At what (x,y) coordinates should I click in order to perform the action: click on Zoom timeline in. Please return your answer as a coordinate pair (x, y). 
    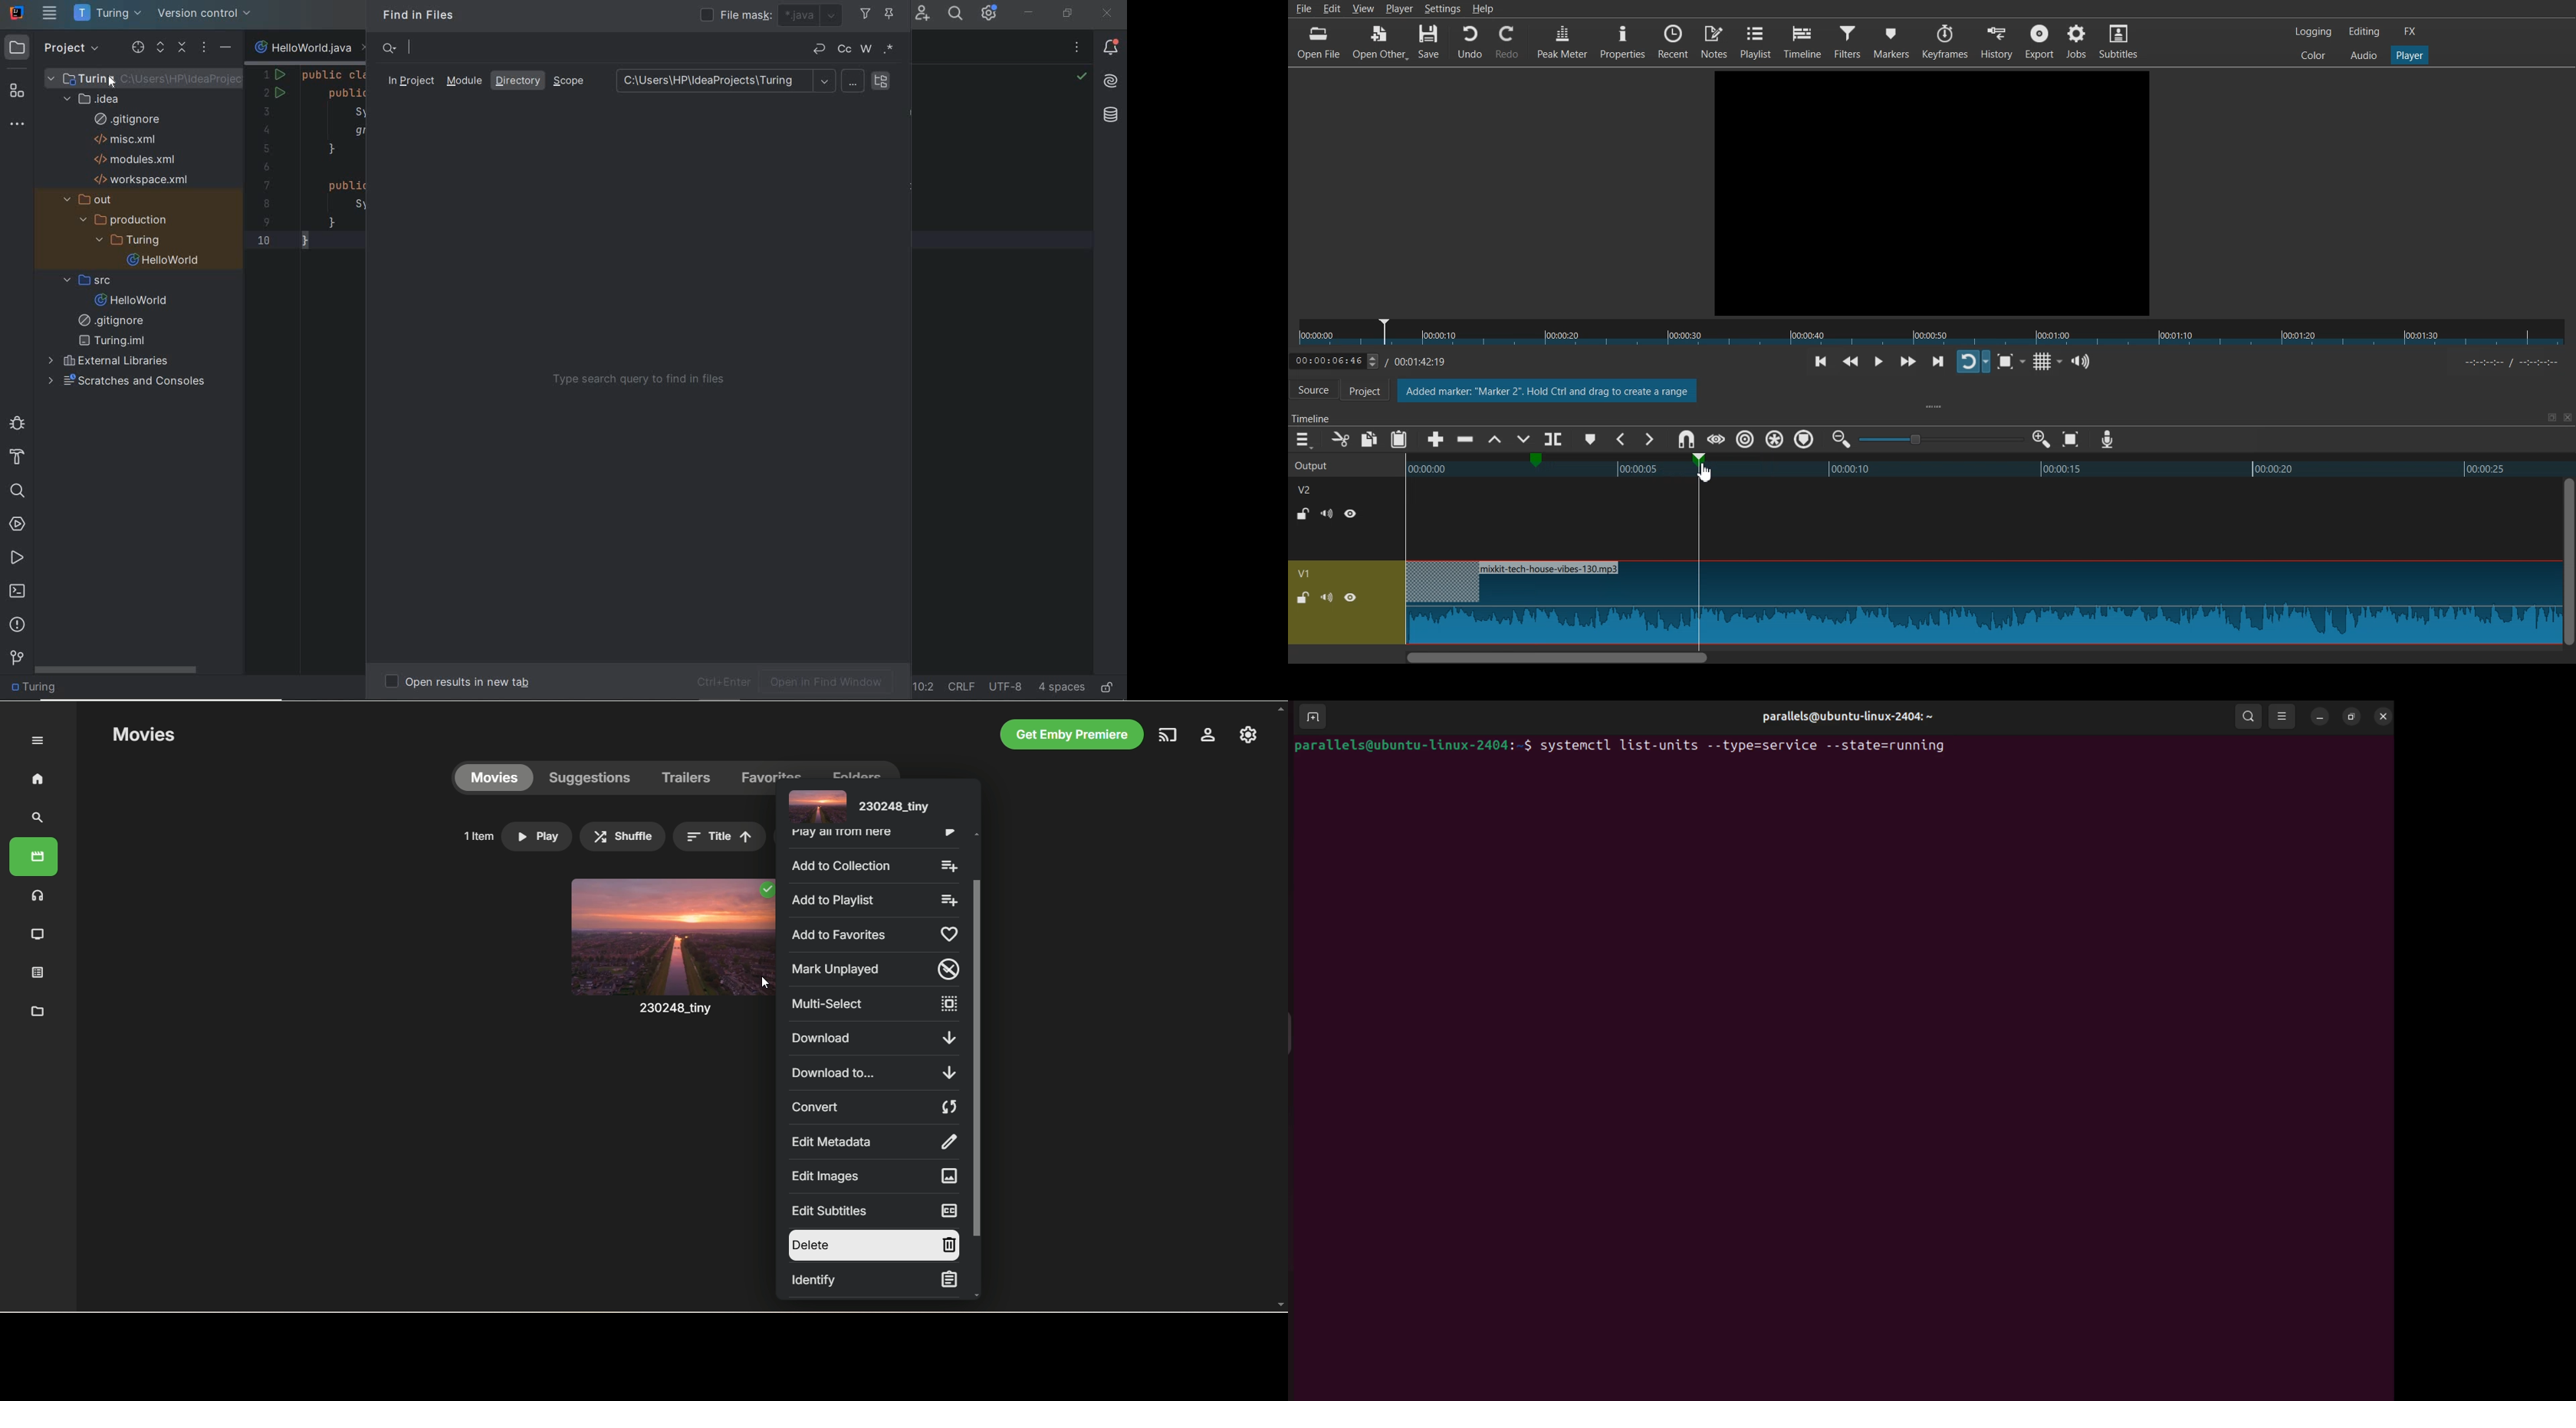
    Looking at the image, I should click on (2041, 439).